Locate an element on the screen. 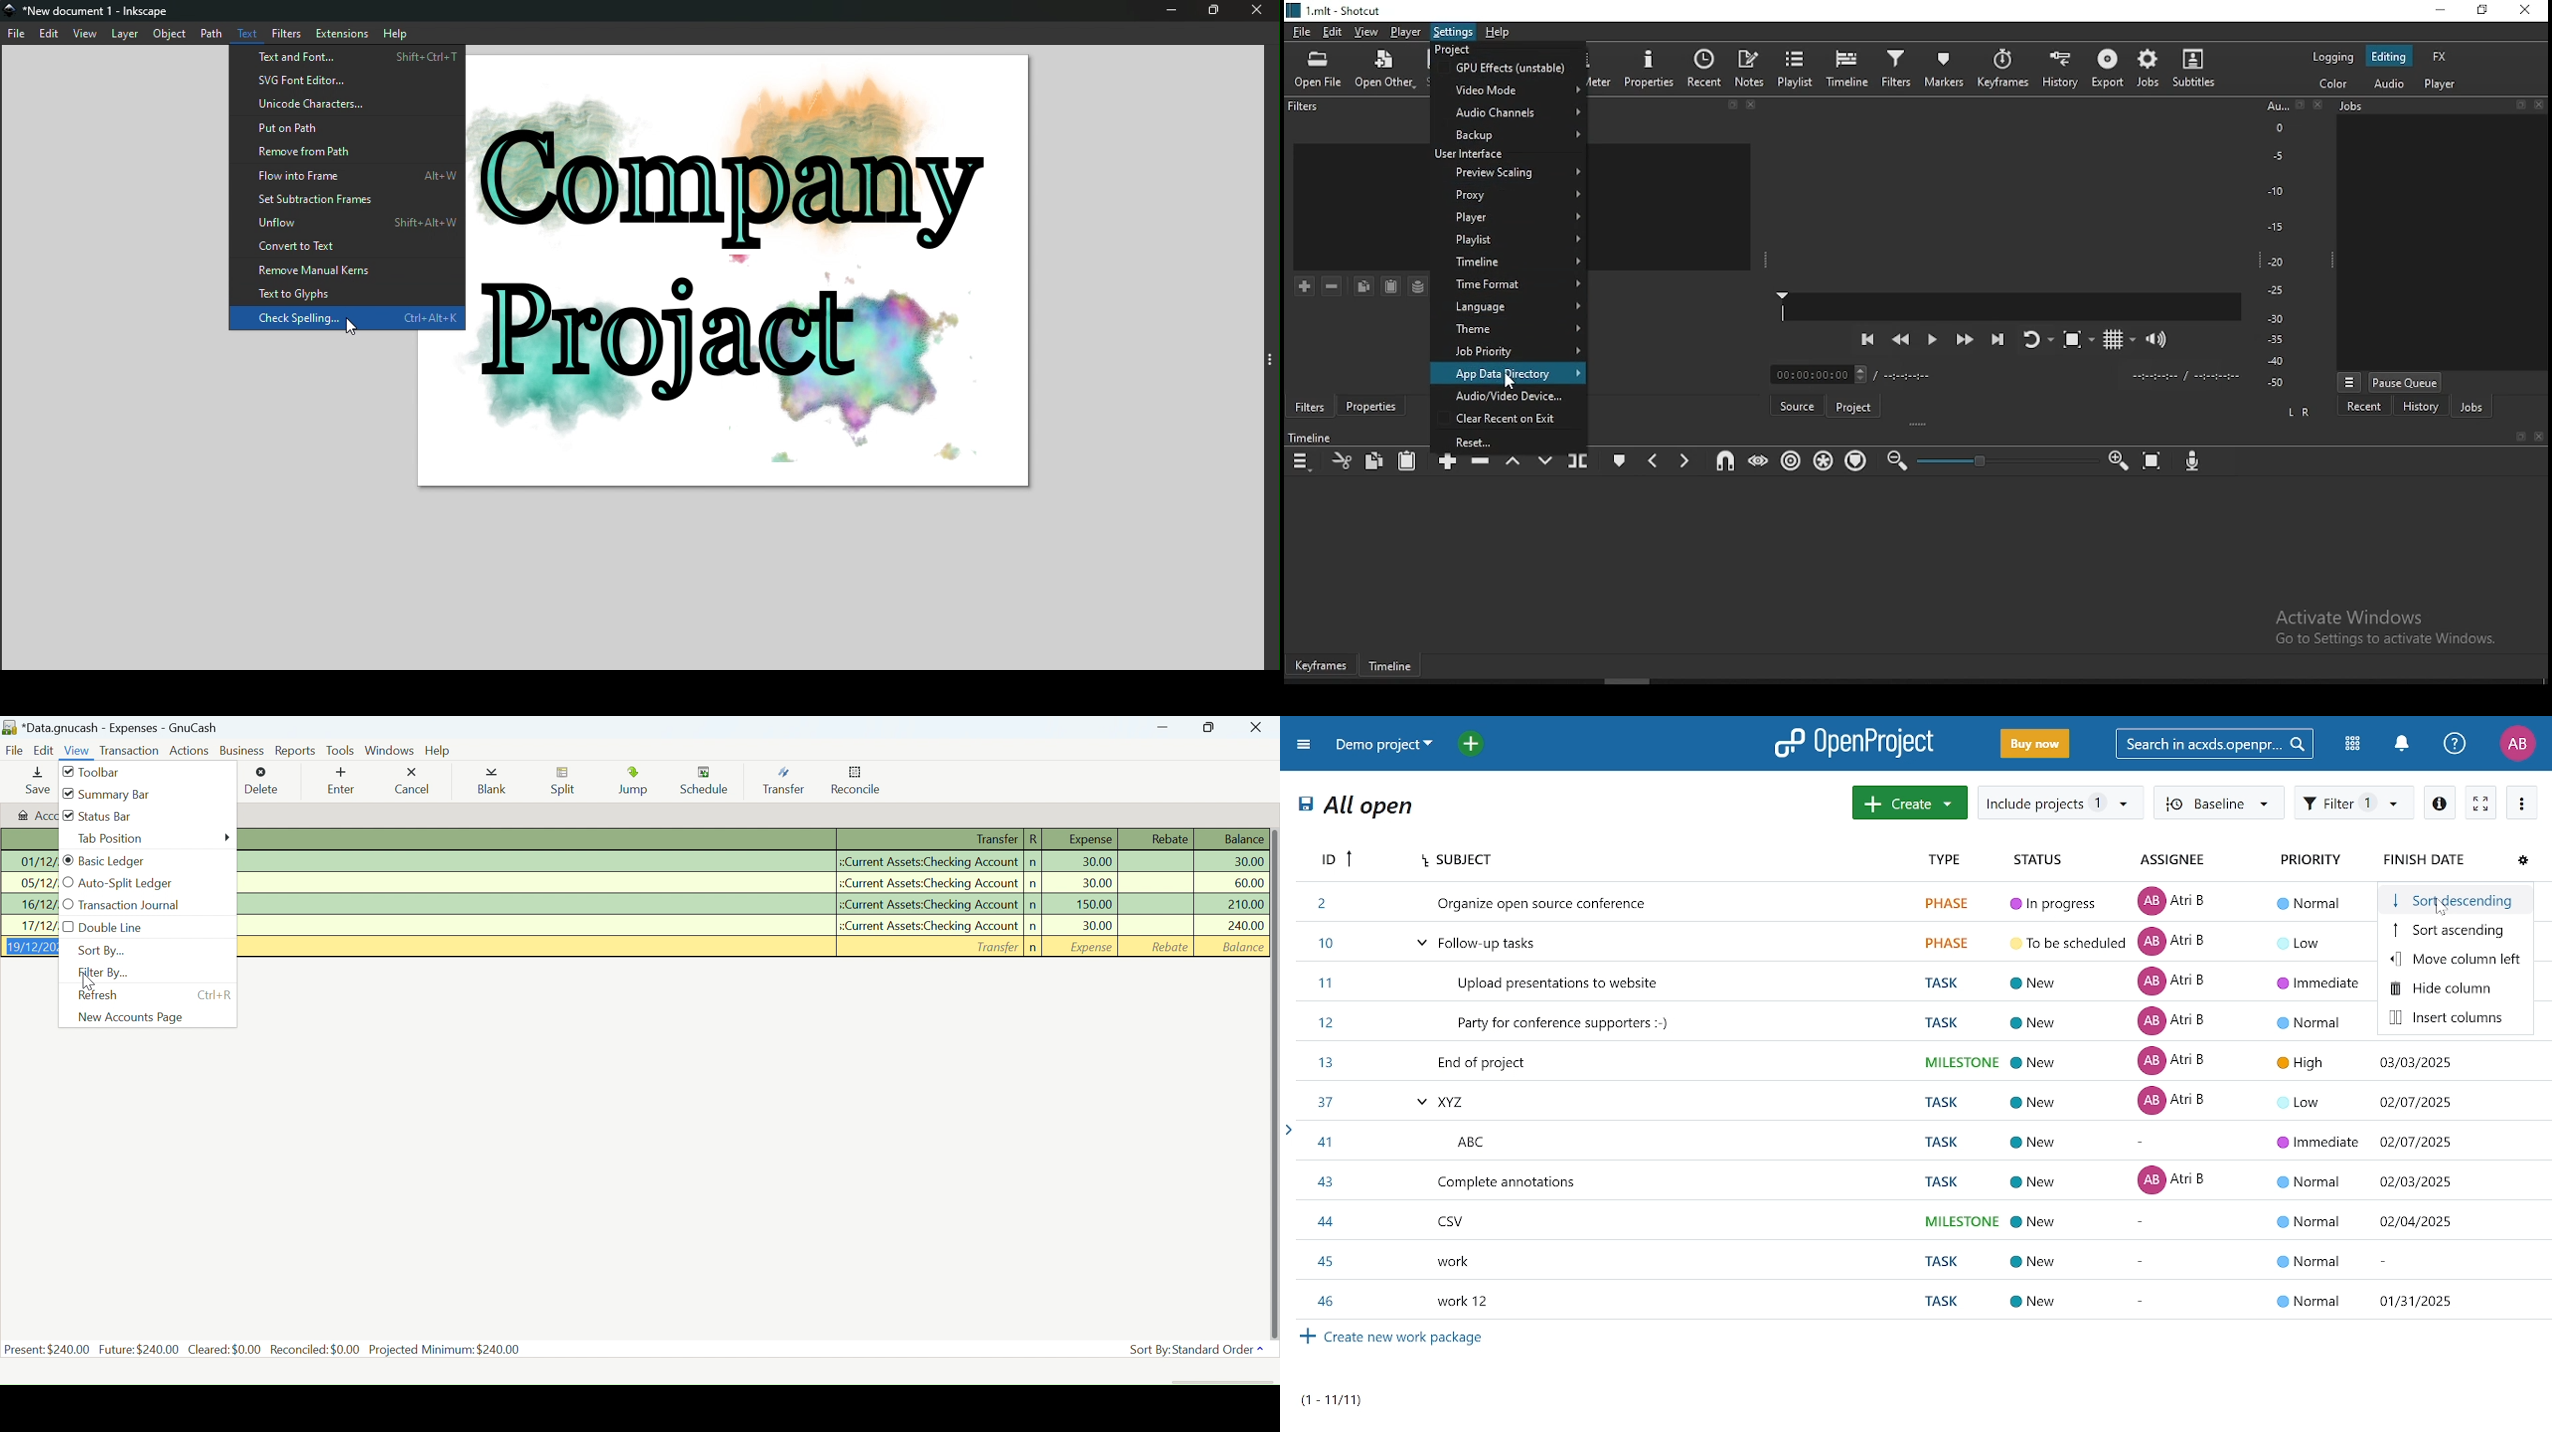 This screenshot has height=1456, width=2576. playlist is located at coordinates (1798, 68).